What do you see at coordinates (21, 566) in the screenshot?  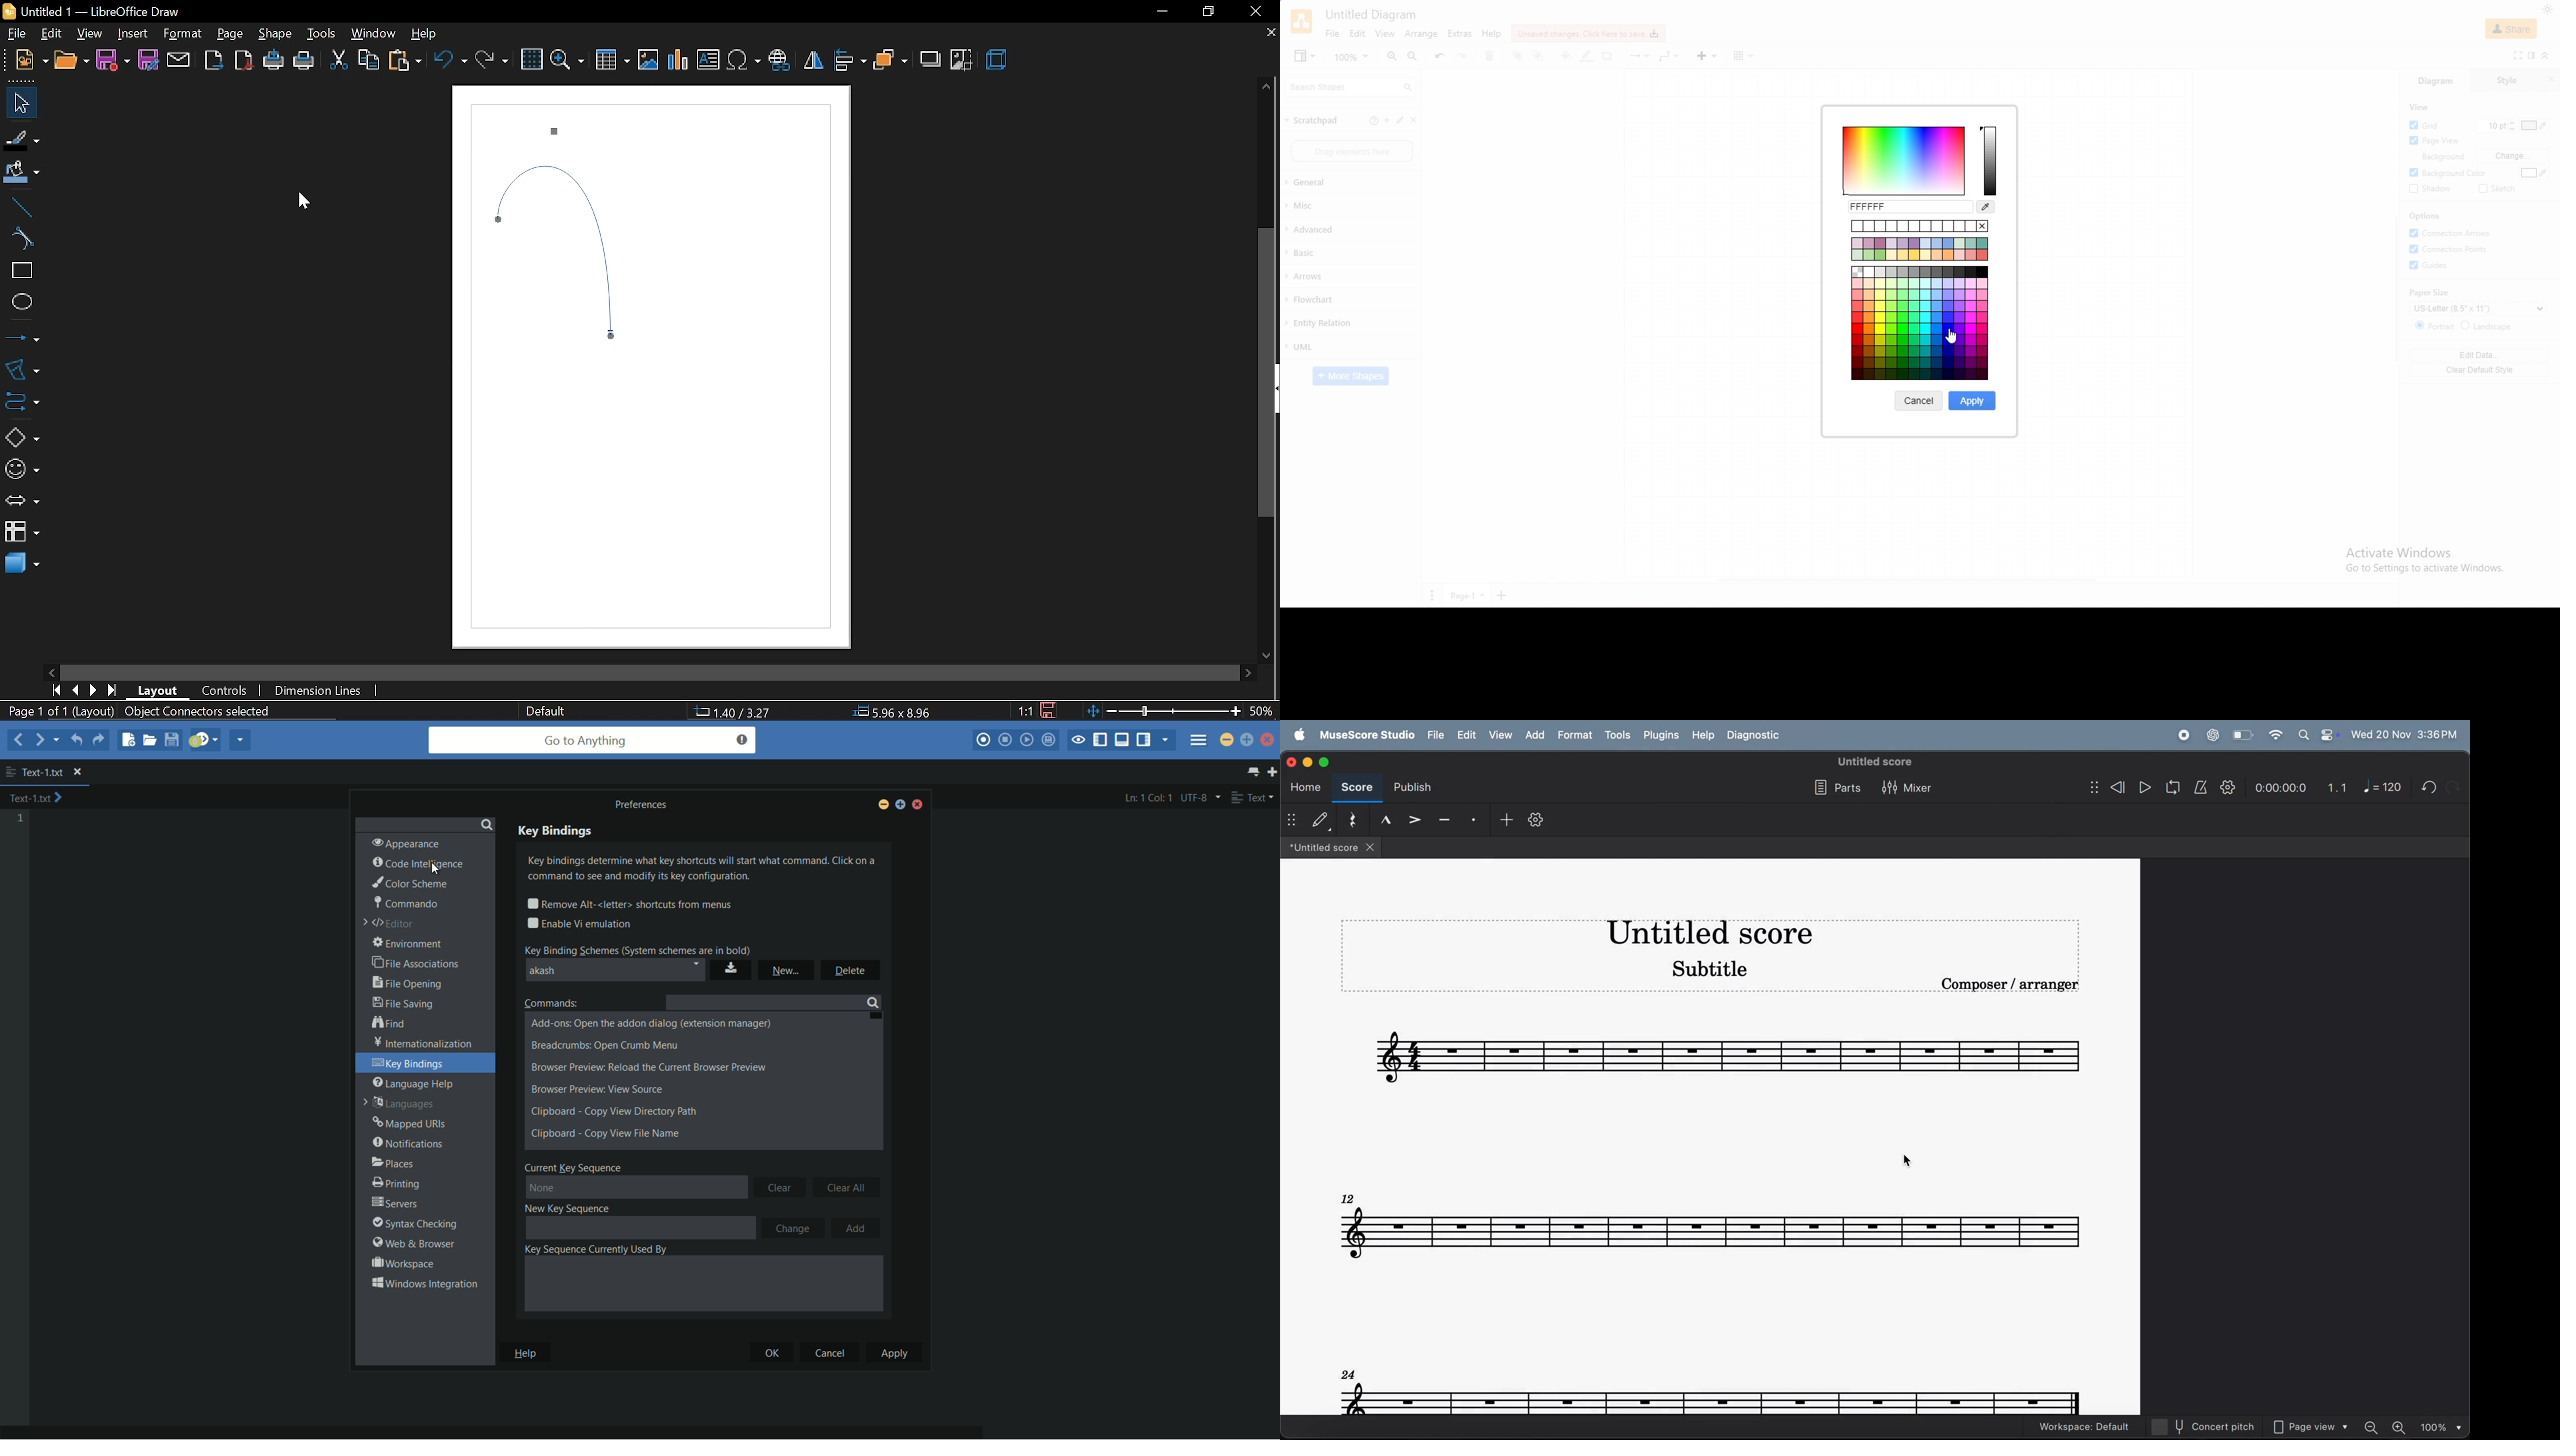 I see `3d shapes` at bounding box center [21, 566].